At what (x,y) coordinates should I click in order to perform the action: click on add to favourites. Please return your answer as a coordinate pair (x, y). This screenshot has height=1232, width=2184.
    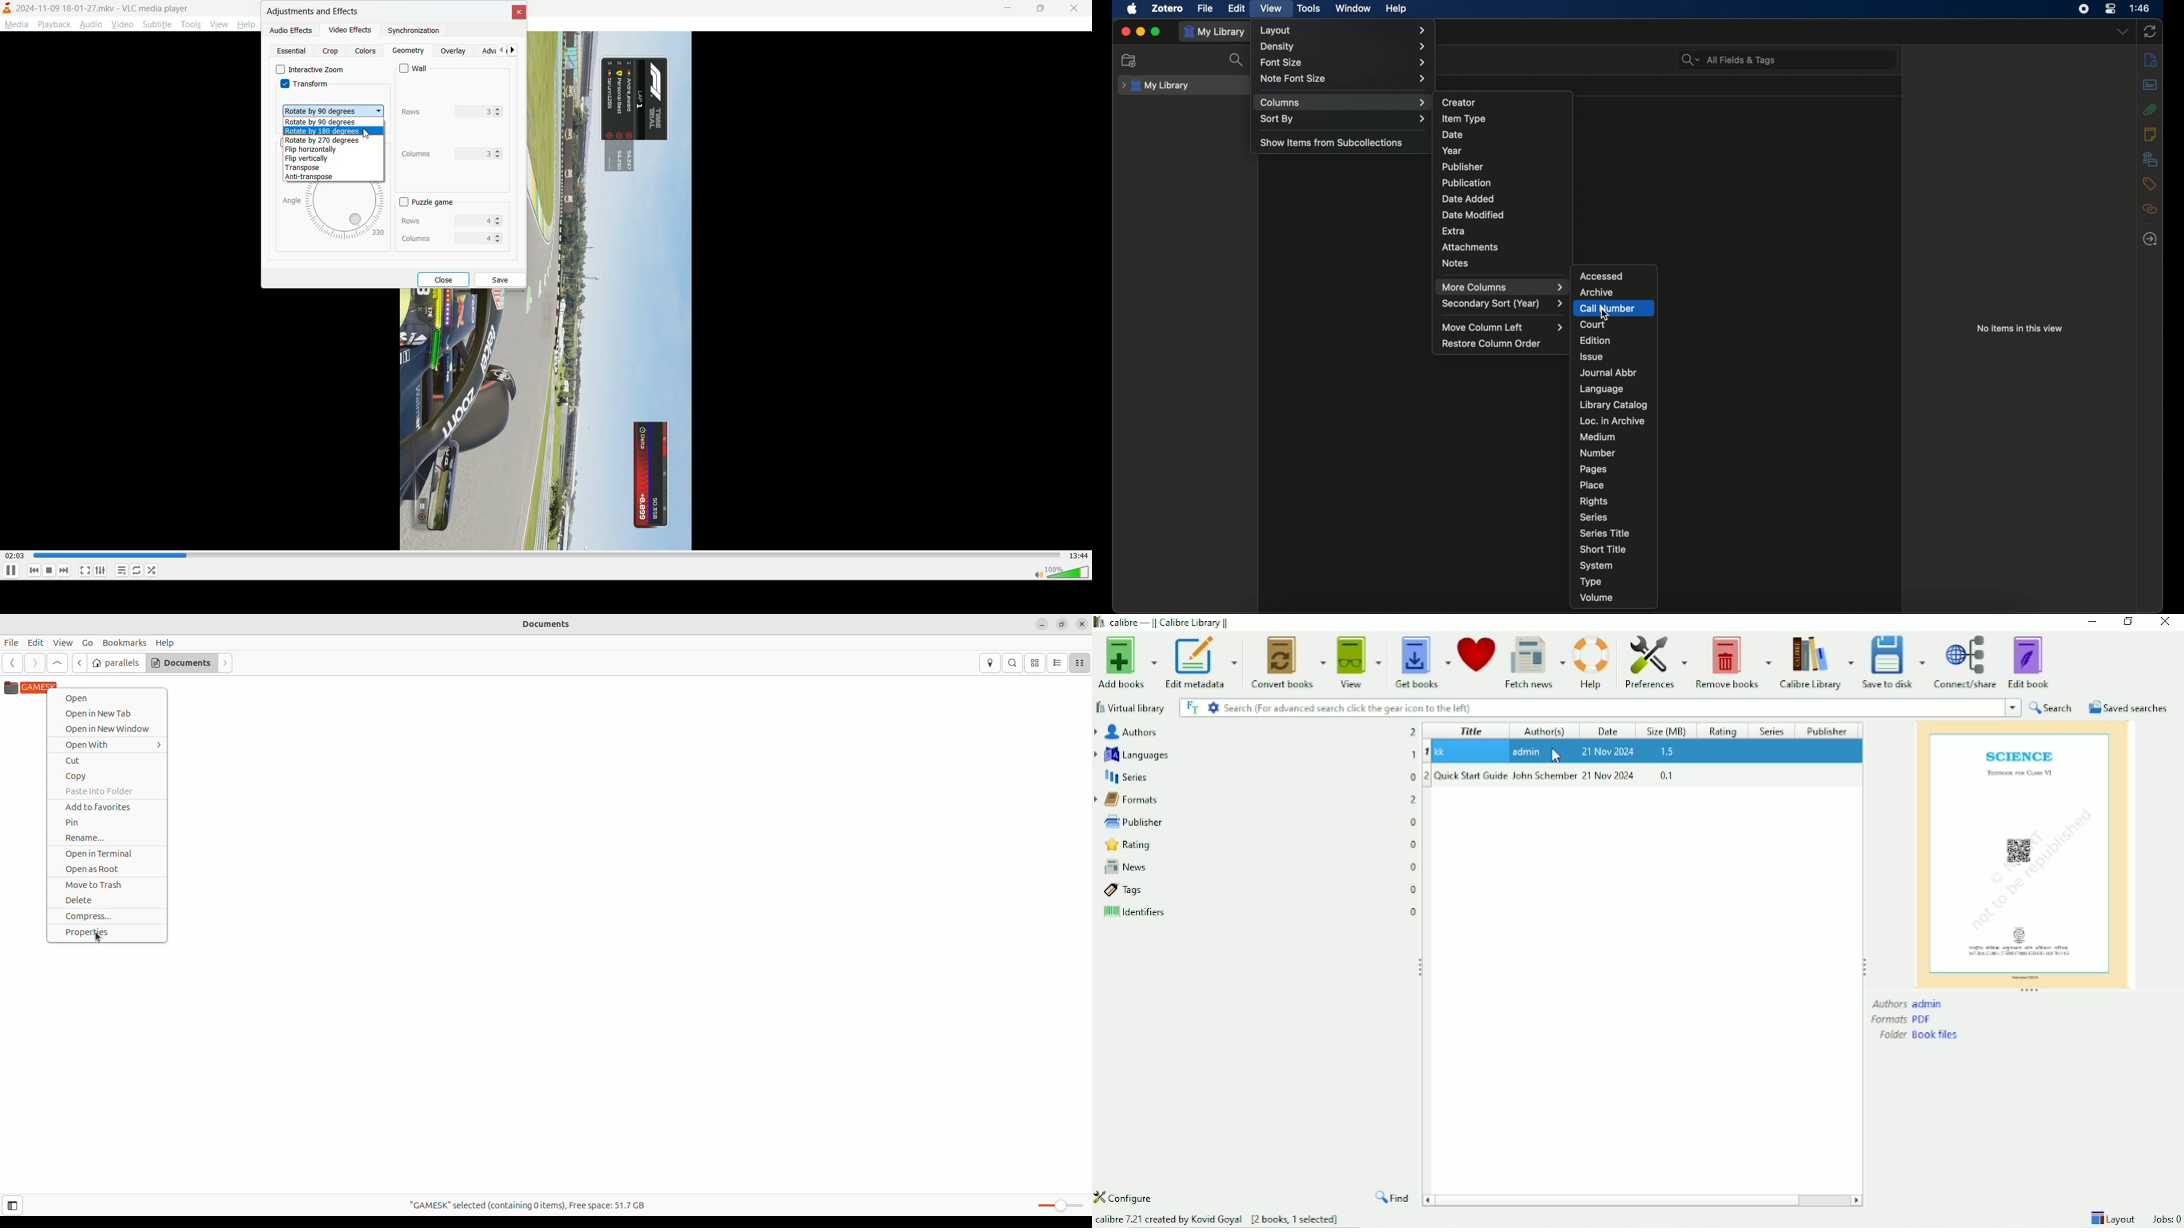
    Looking at the image, I should click on (106, 807).